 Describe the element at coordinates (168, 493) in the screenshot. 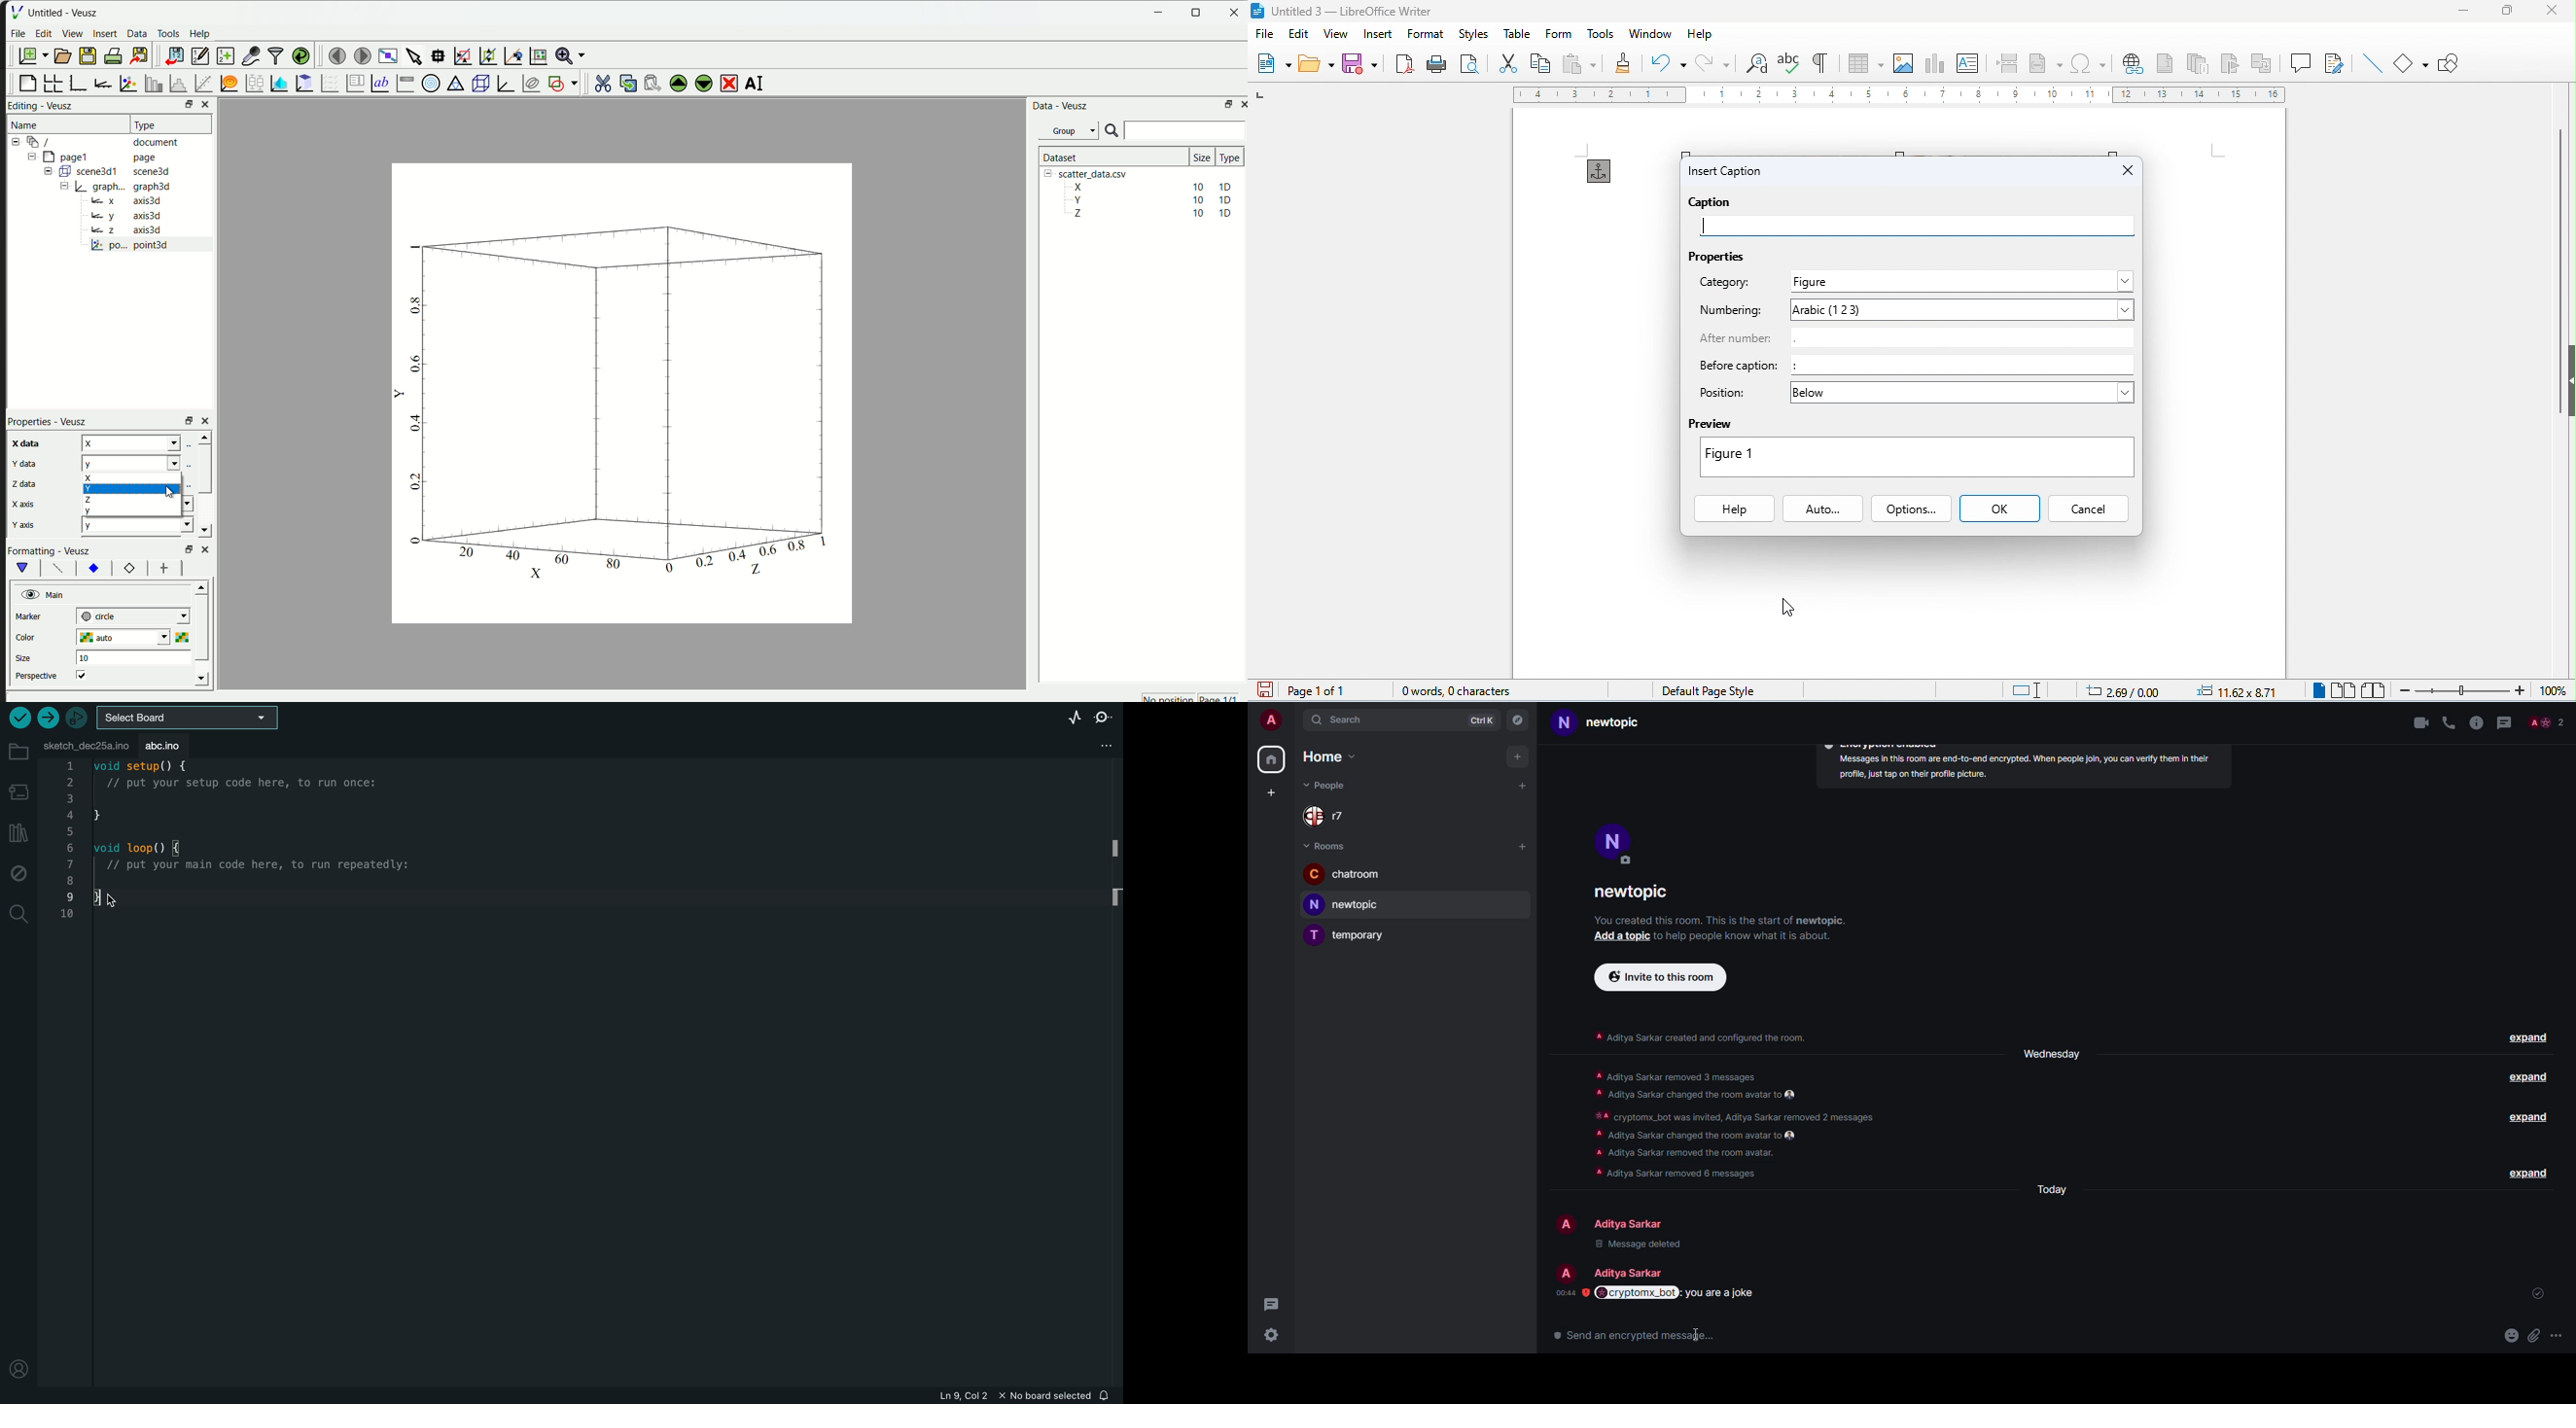

I see `cursor` at that location.